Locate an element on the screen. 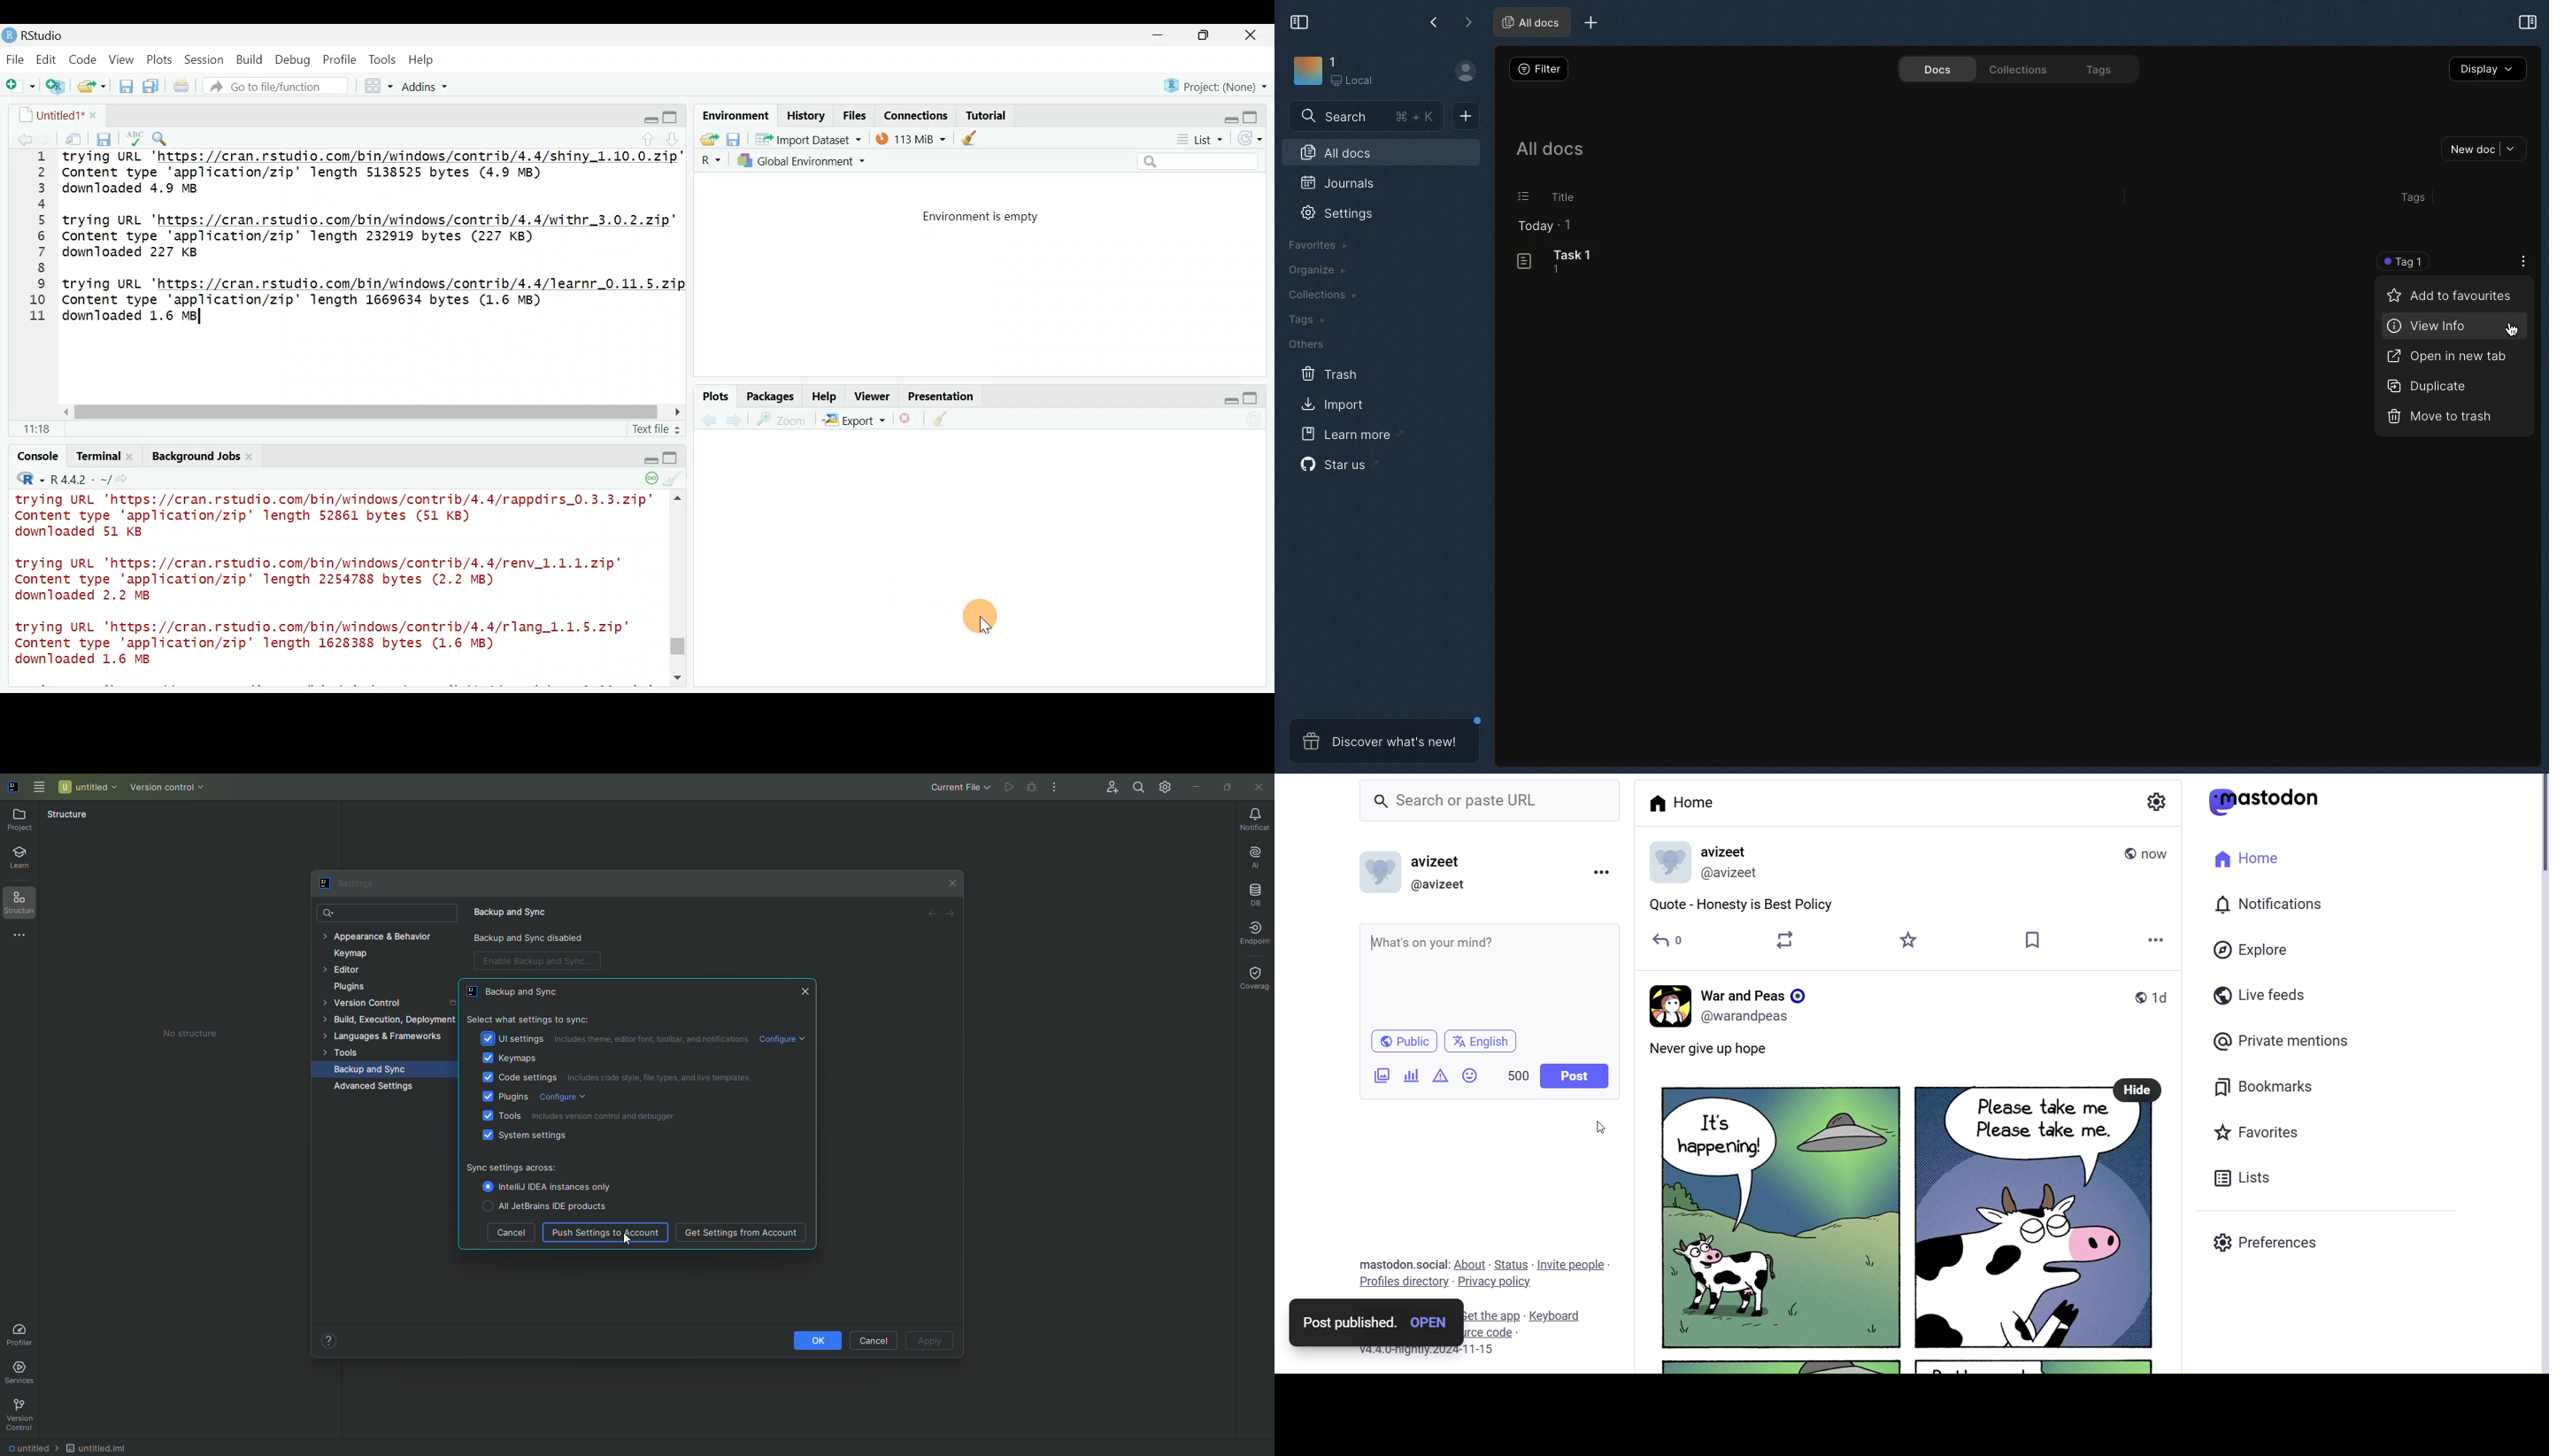 Image resolution: width=2576 pixels, height=1456 pixels. R is located at coordinates (709, 161).